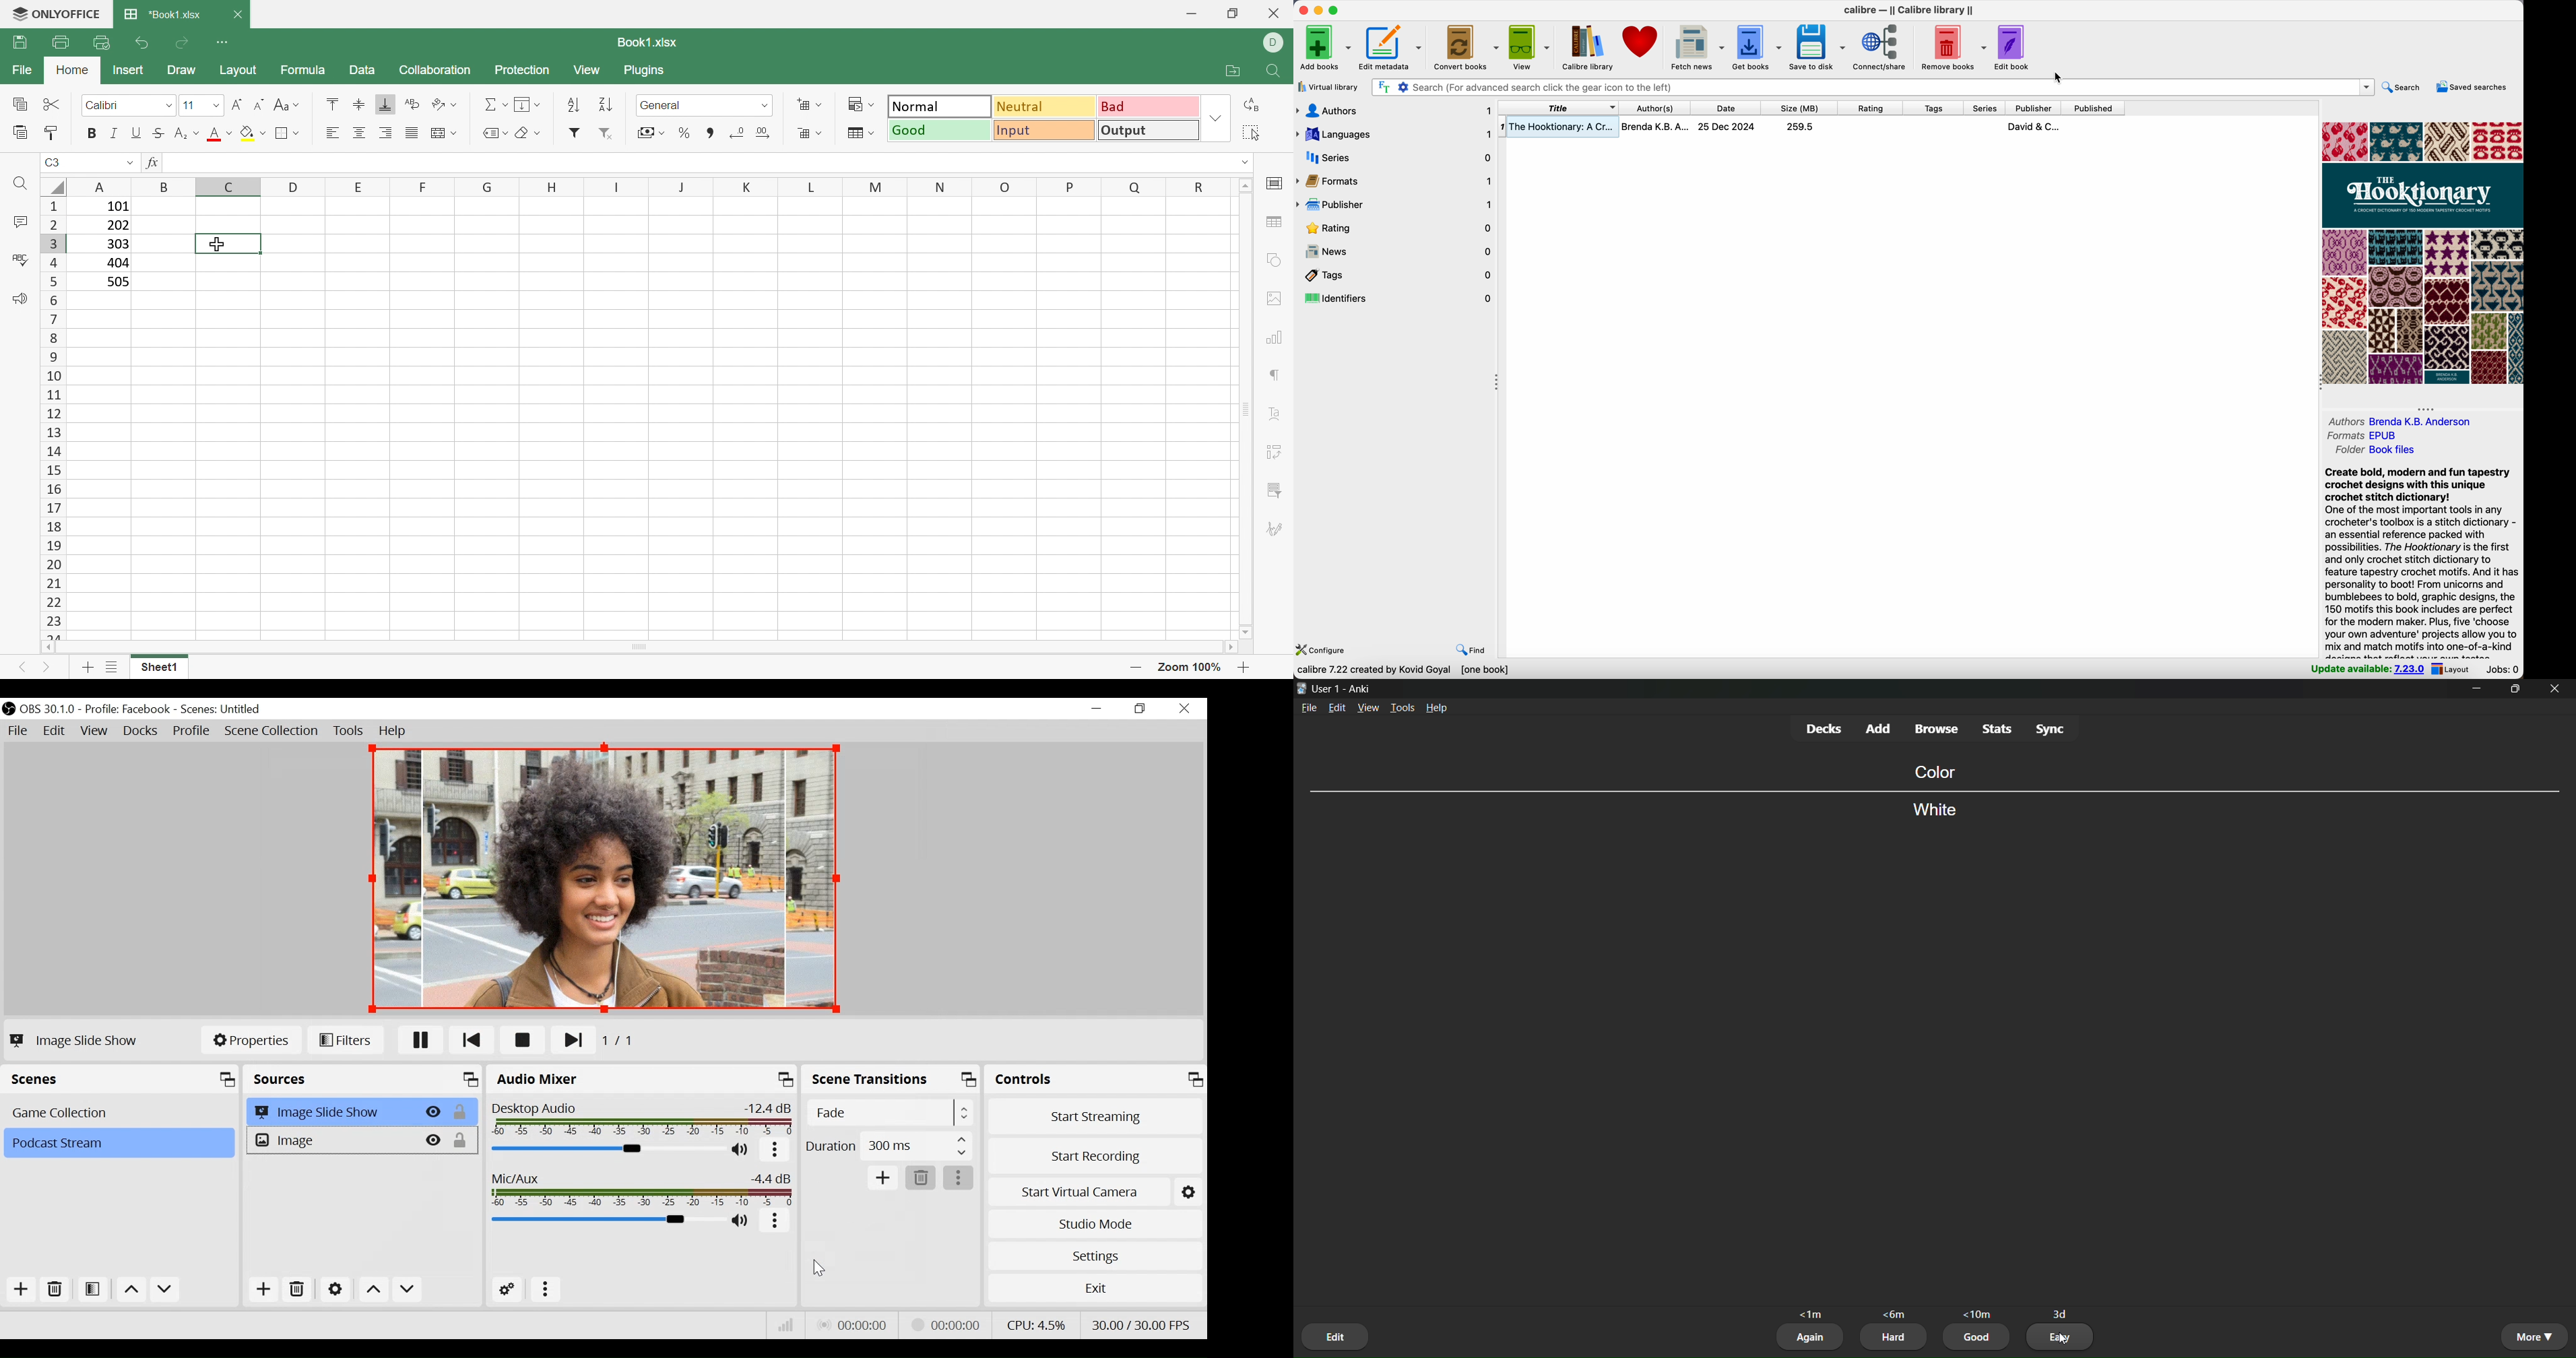 Image resolution: width=2576 pixels, height=1372 pixels. What do you see at coordinates (1247, 408) in the screenshot?
I see `Scroll Bar settings` at bounding box center [1247, 408].